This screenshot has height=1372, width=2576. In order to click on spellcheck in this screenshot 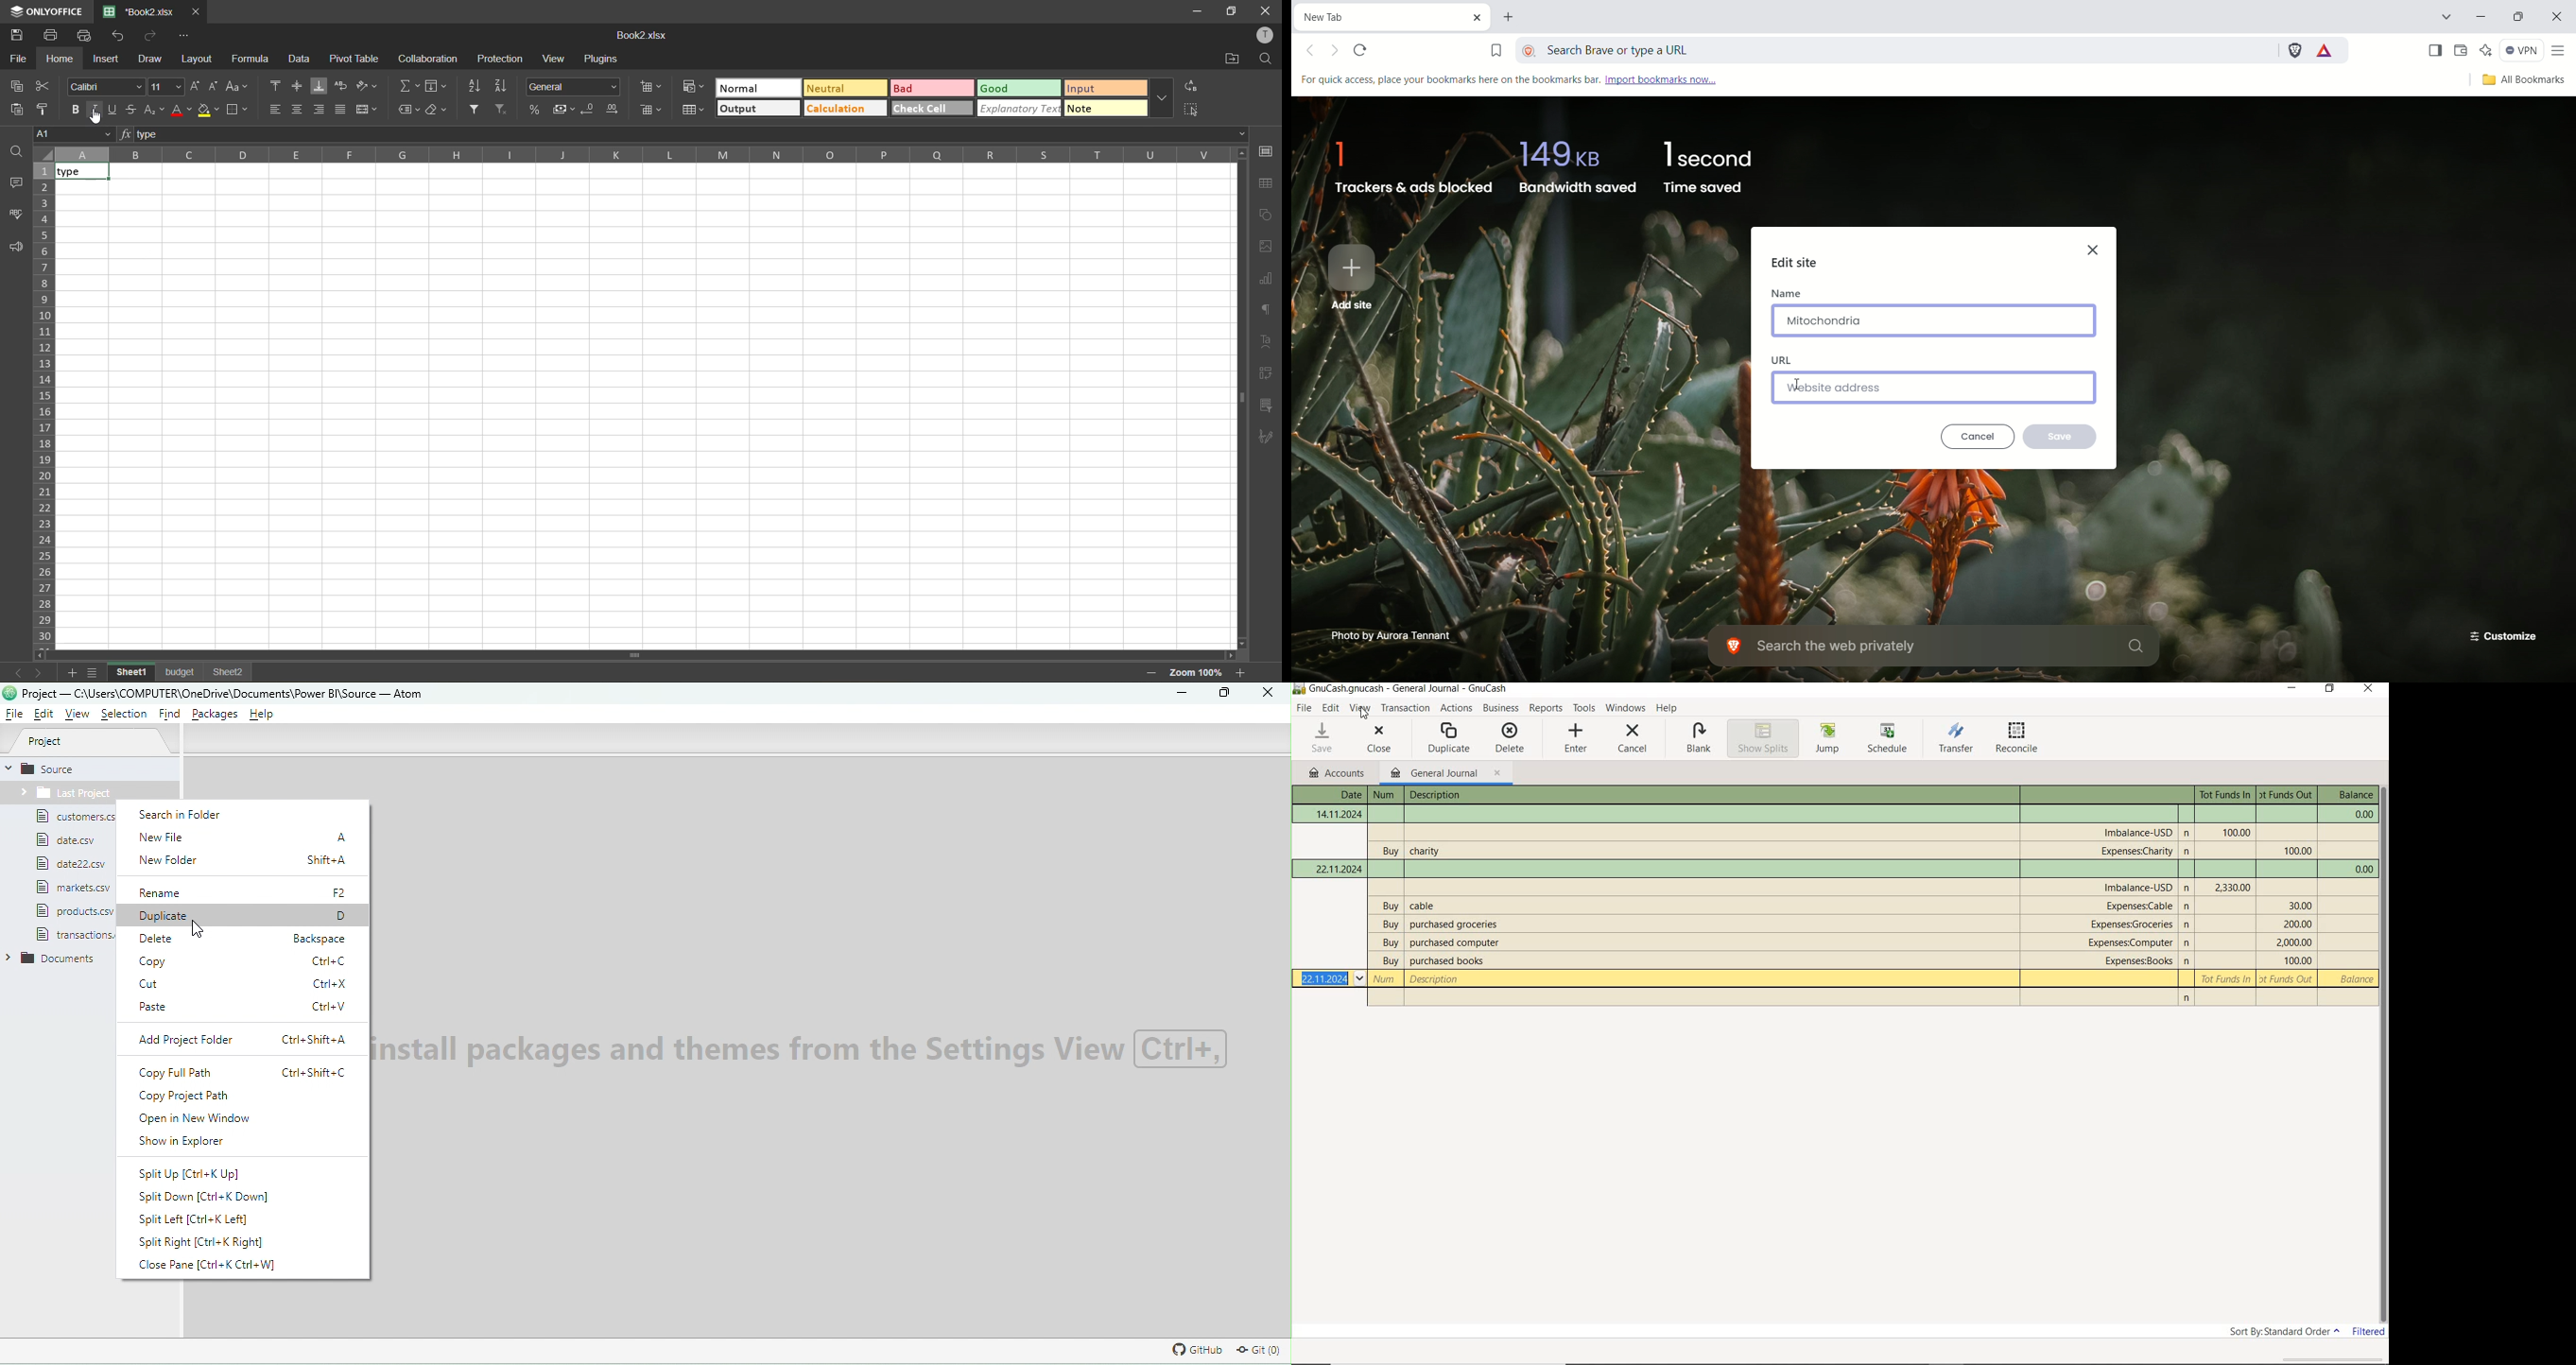, I will do `click(15, 213)`.